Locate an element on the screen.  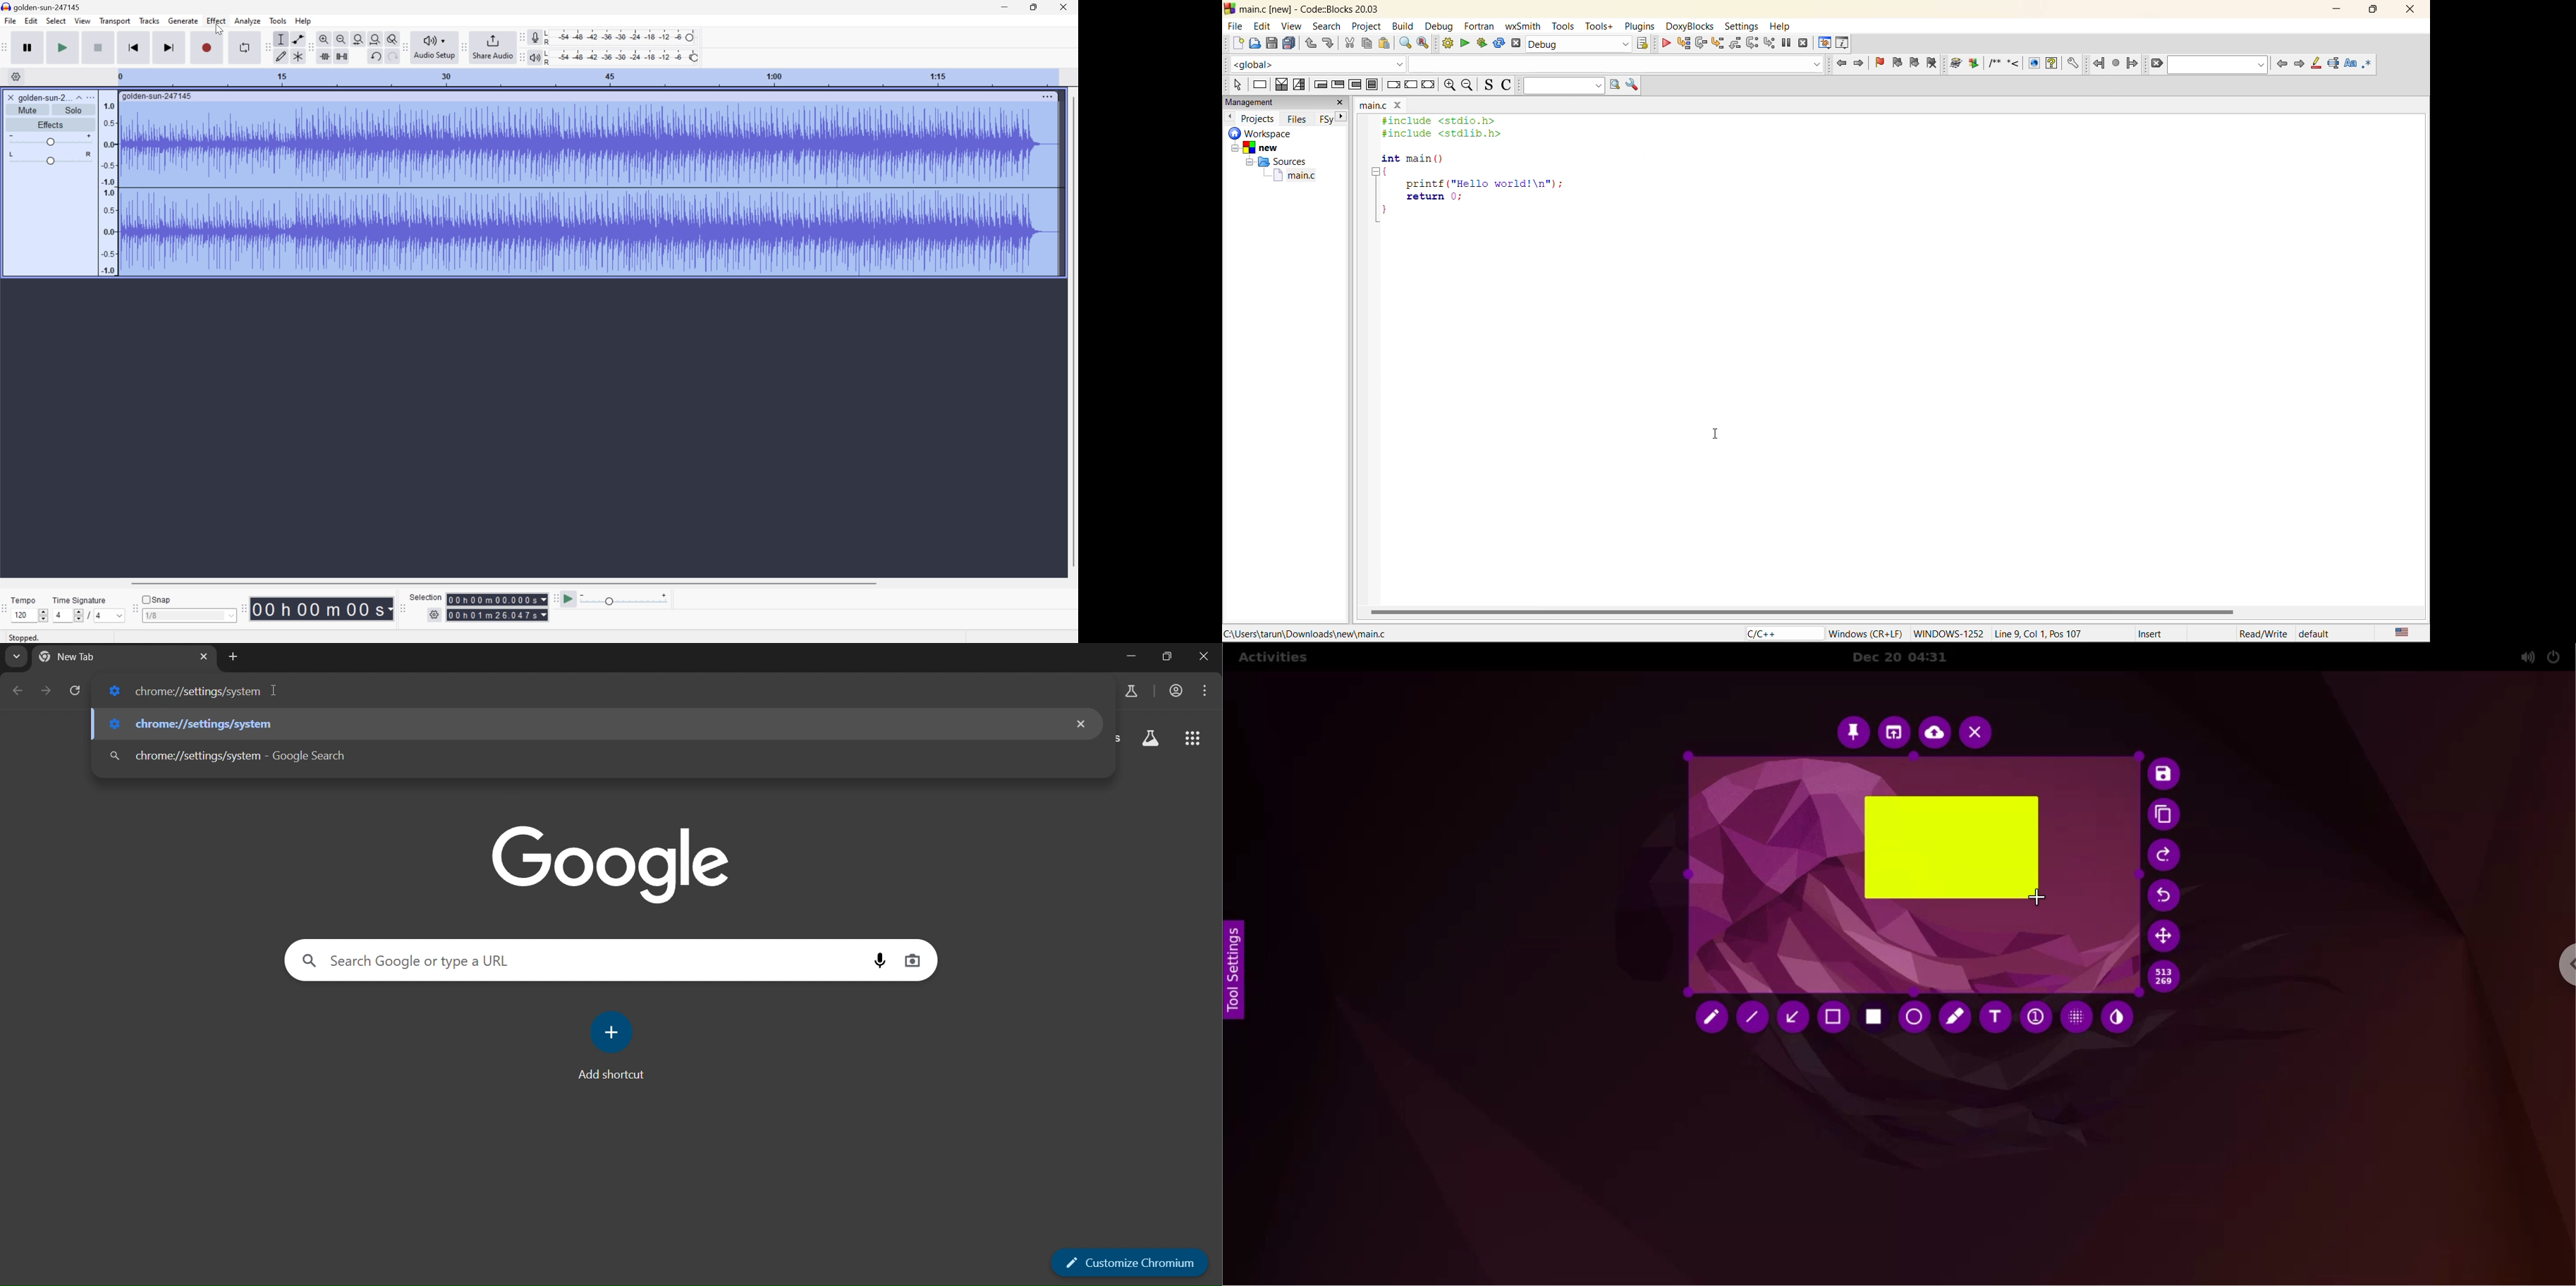
next is located at coordinates (2299, 65).